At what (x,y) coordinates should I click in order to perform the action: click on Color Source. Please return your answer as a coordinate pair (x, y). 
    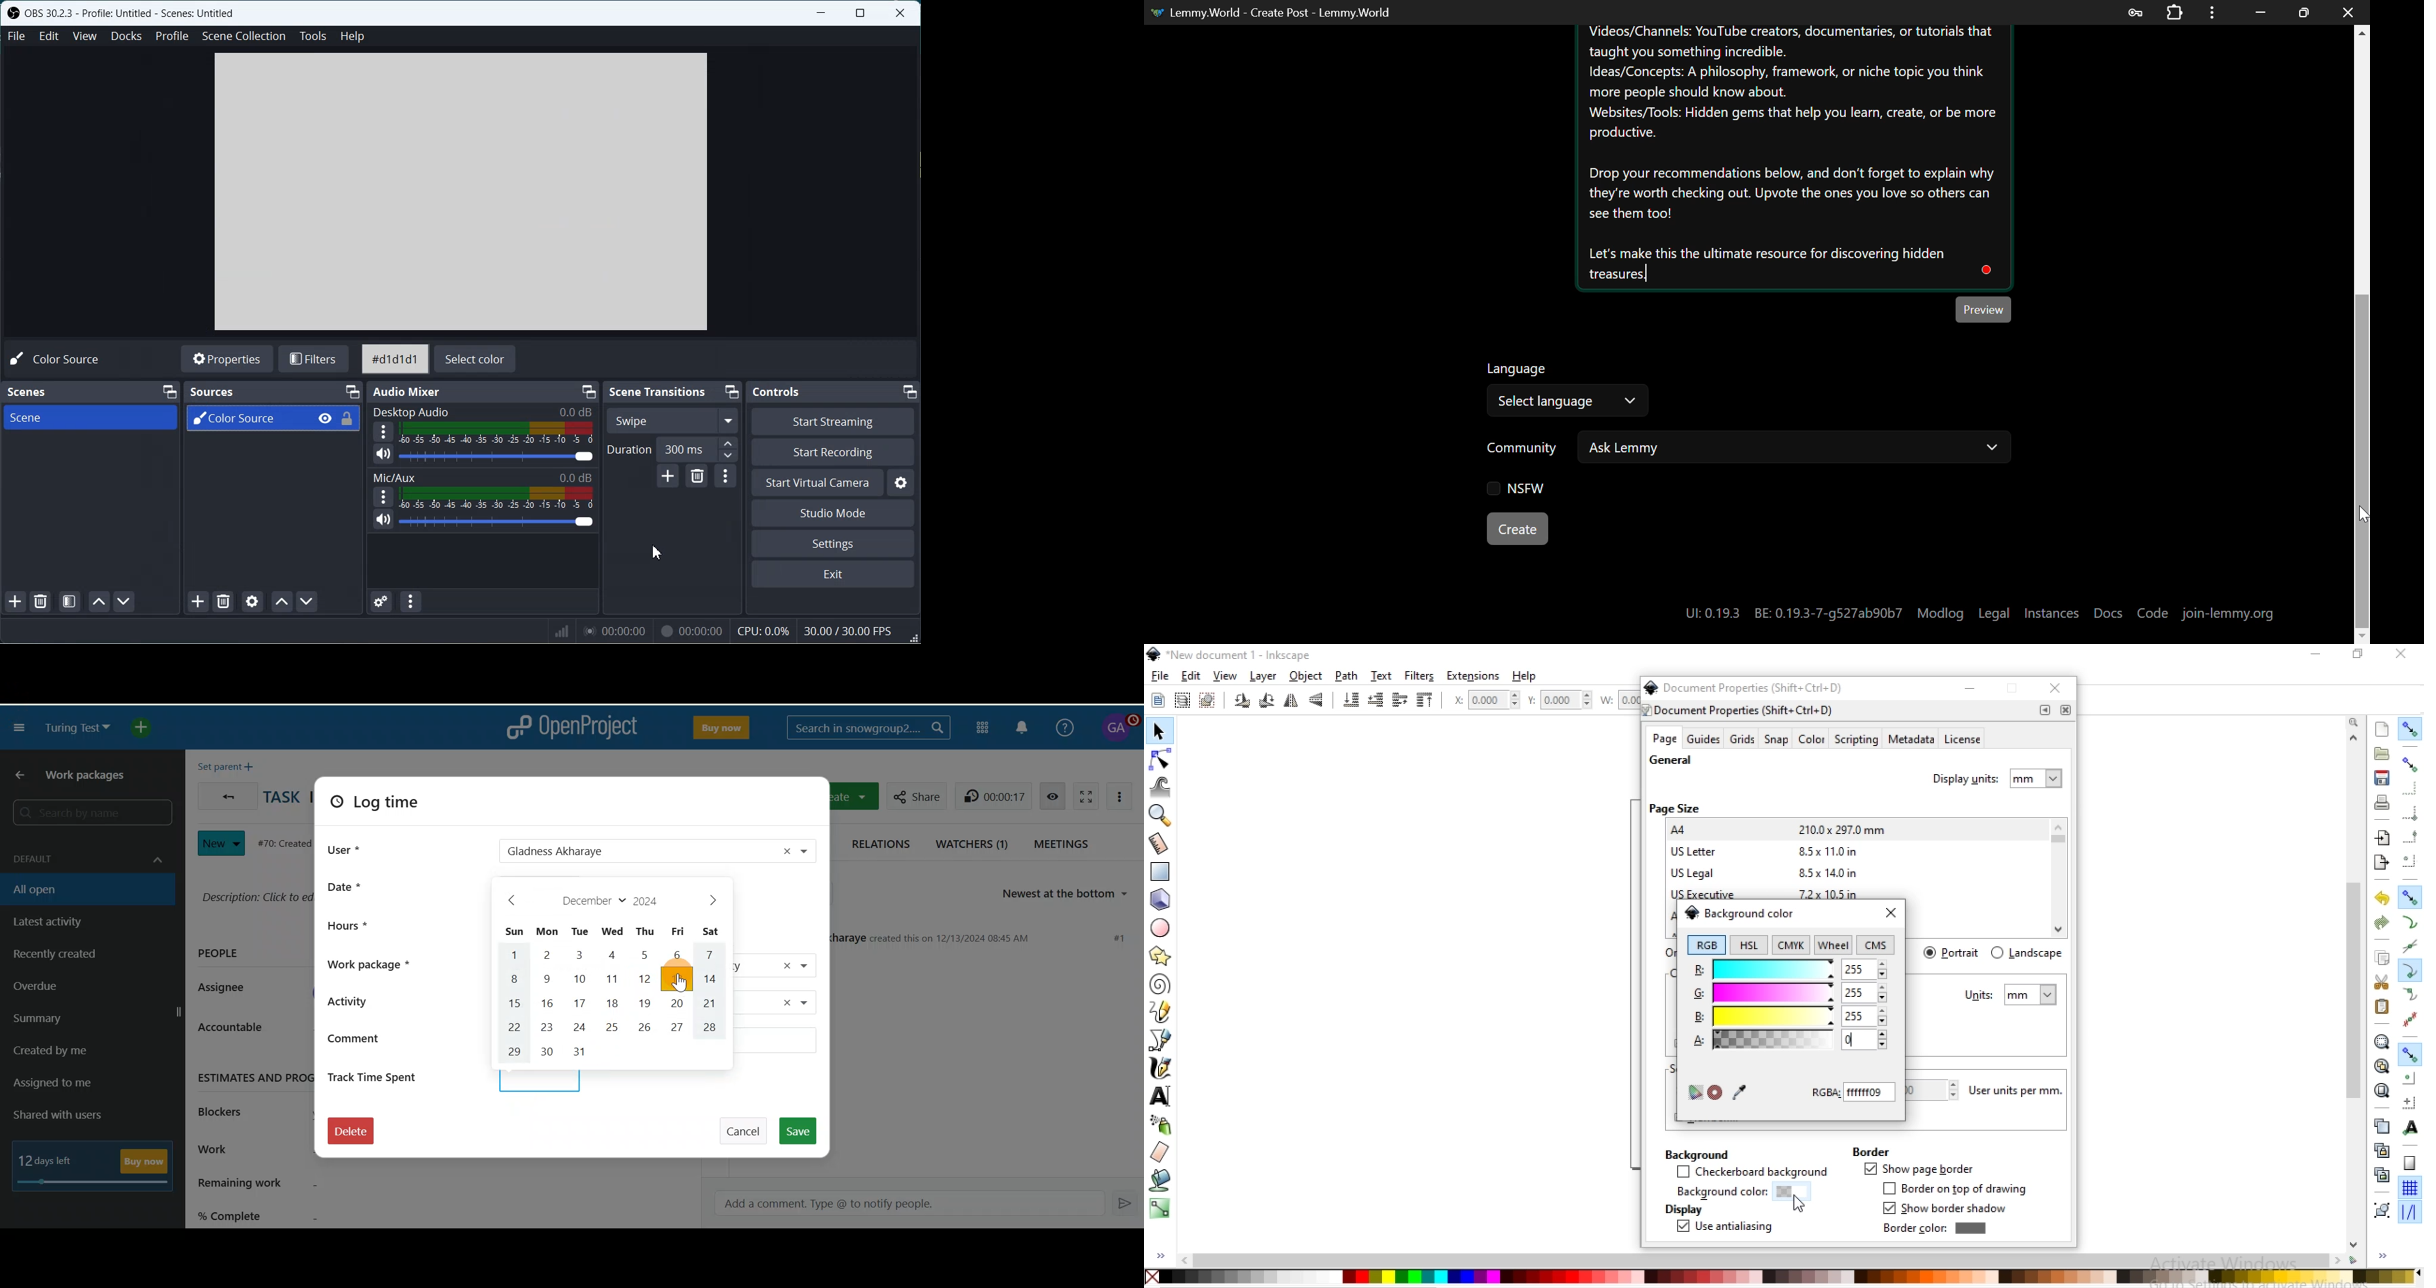
    Looking at the image, I should click on (248, 421).